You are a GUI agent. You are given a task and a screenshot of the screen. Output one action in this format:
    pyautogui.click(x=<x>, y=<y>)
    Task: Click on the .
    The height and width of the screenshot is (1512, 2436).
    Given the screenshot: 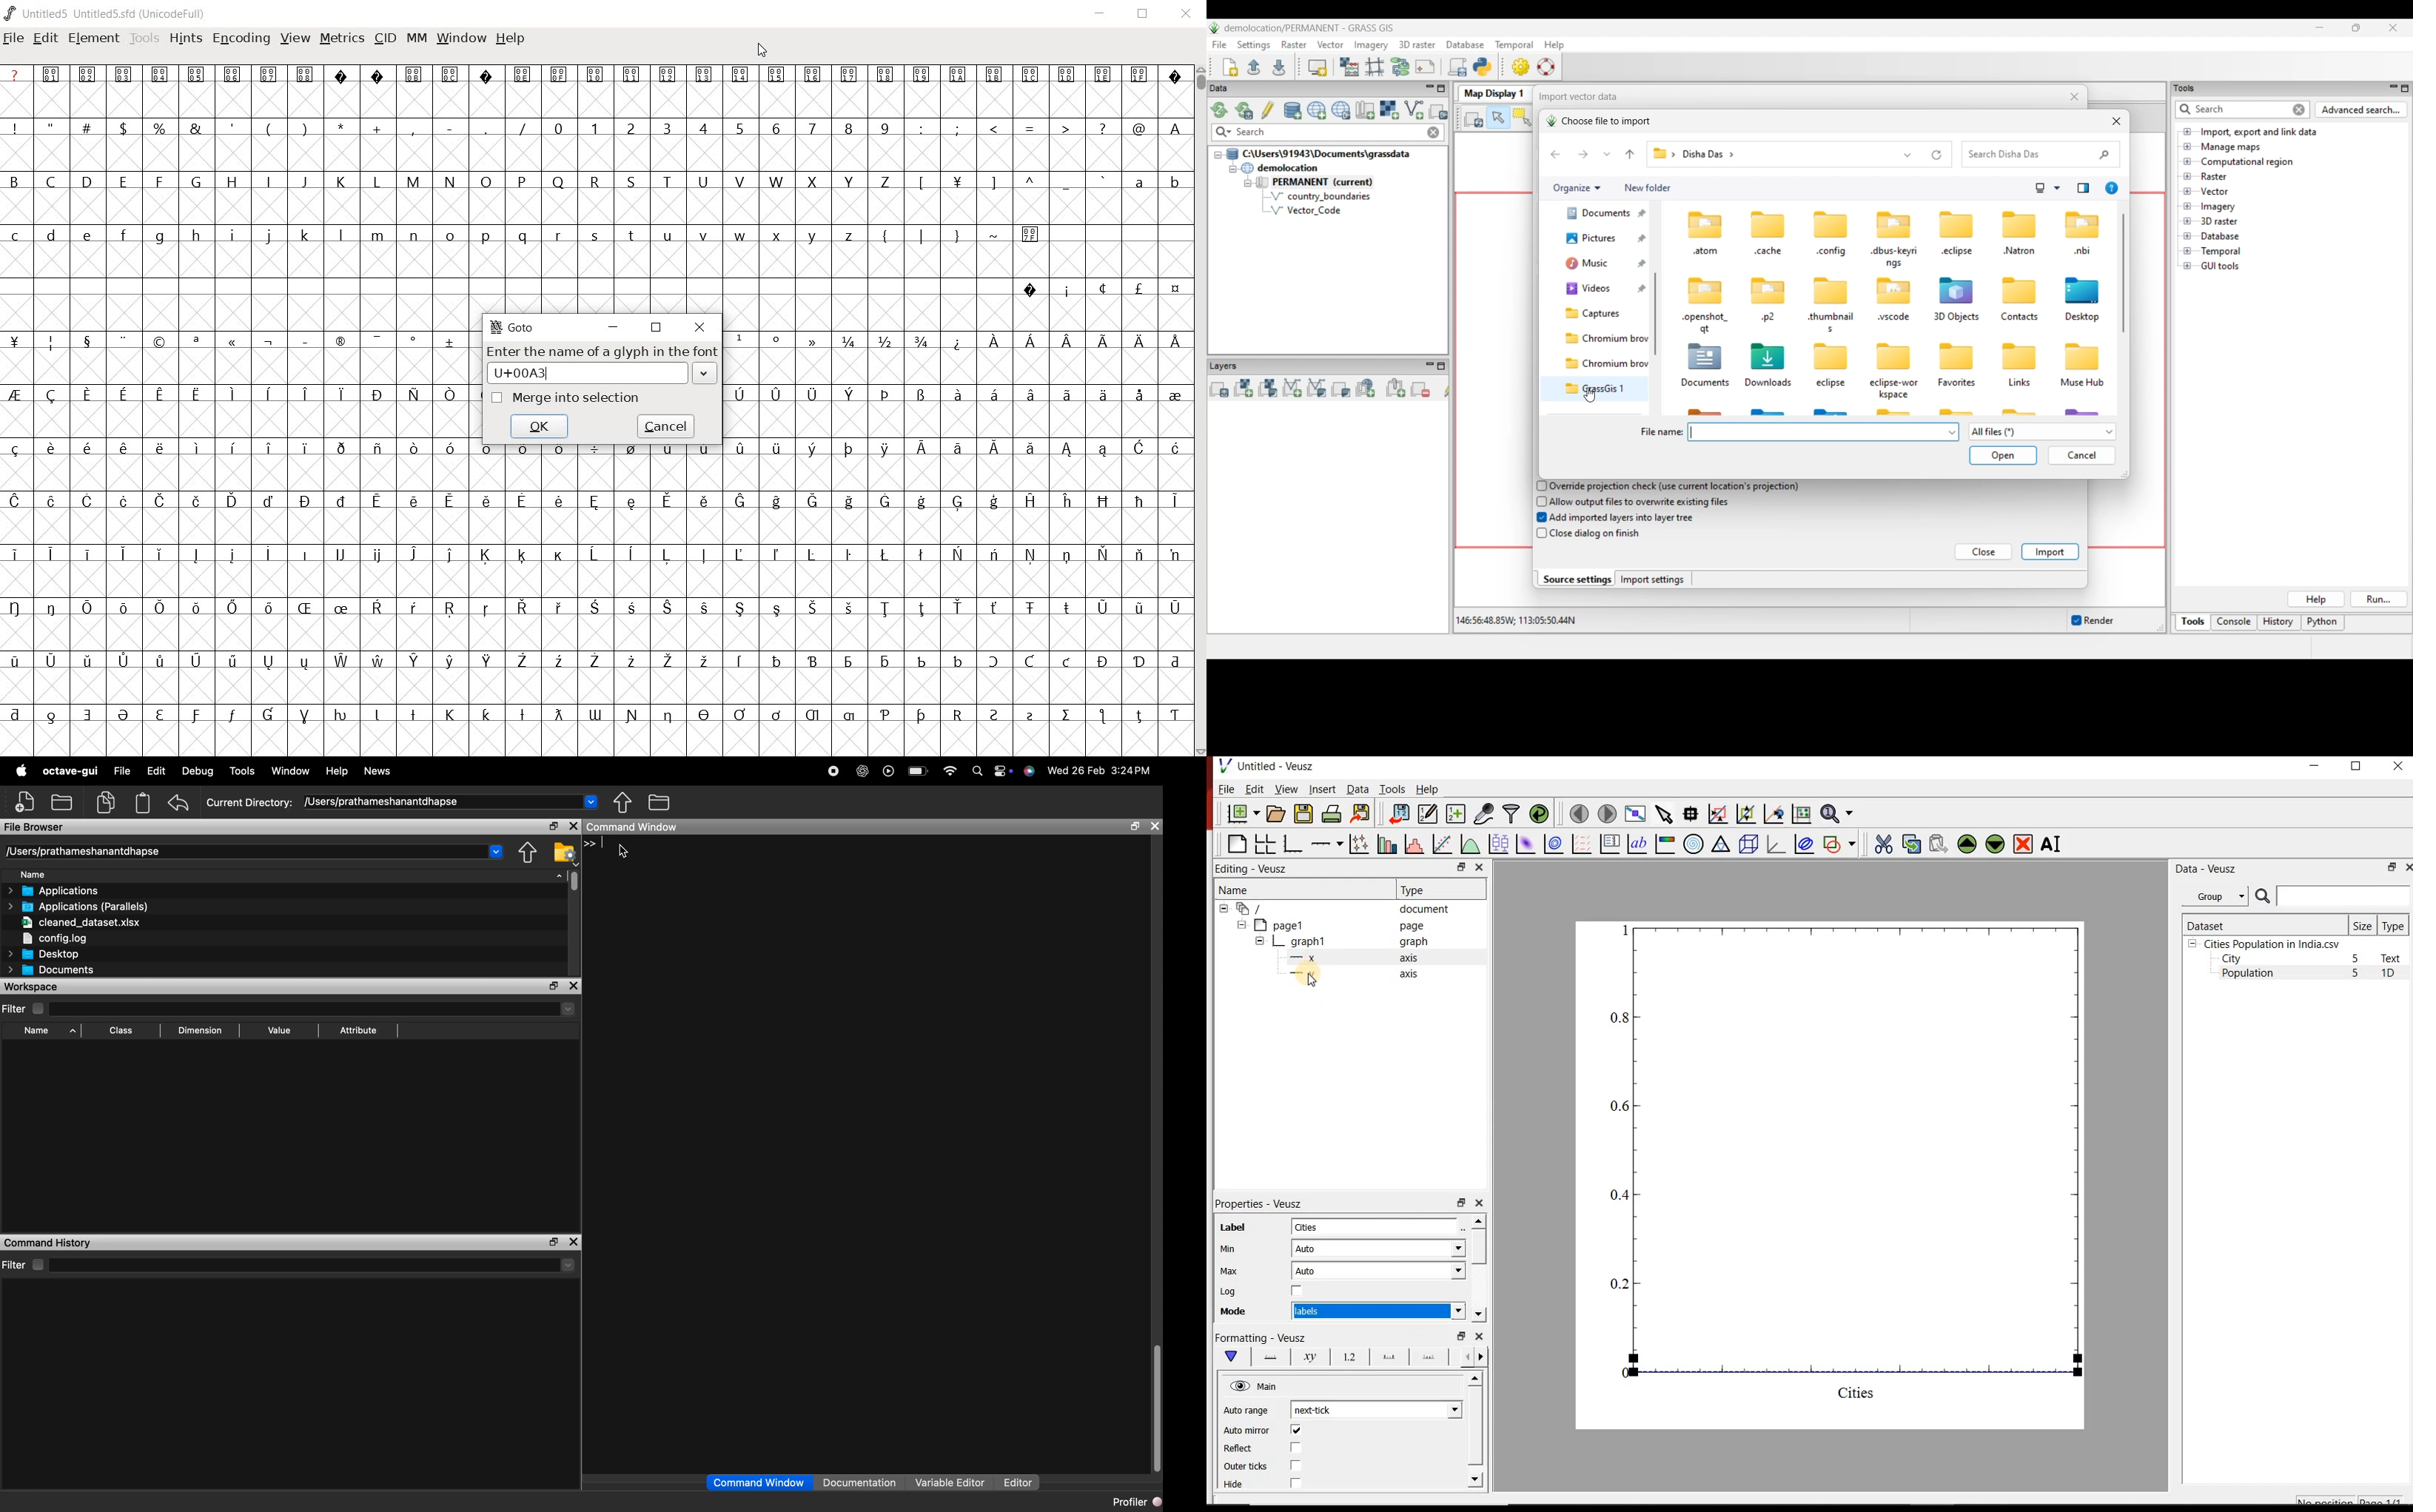 What is the action you would take?
    pyautogui.click(x=485, y=127)
    